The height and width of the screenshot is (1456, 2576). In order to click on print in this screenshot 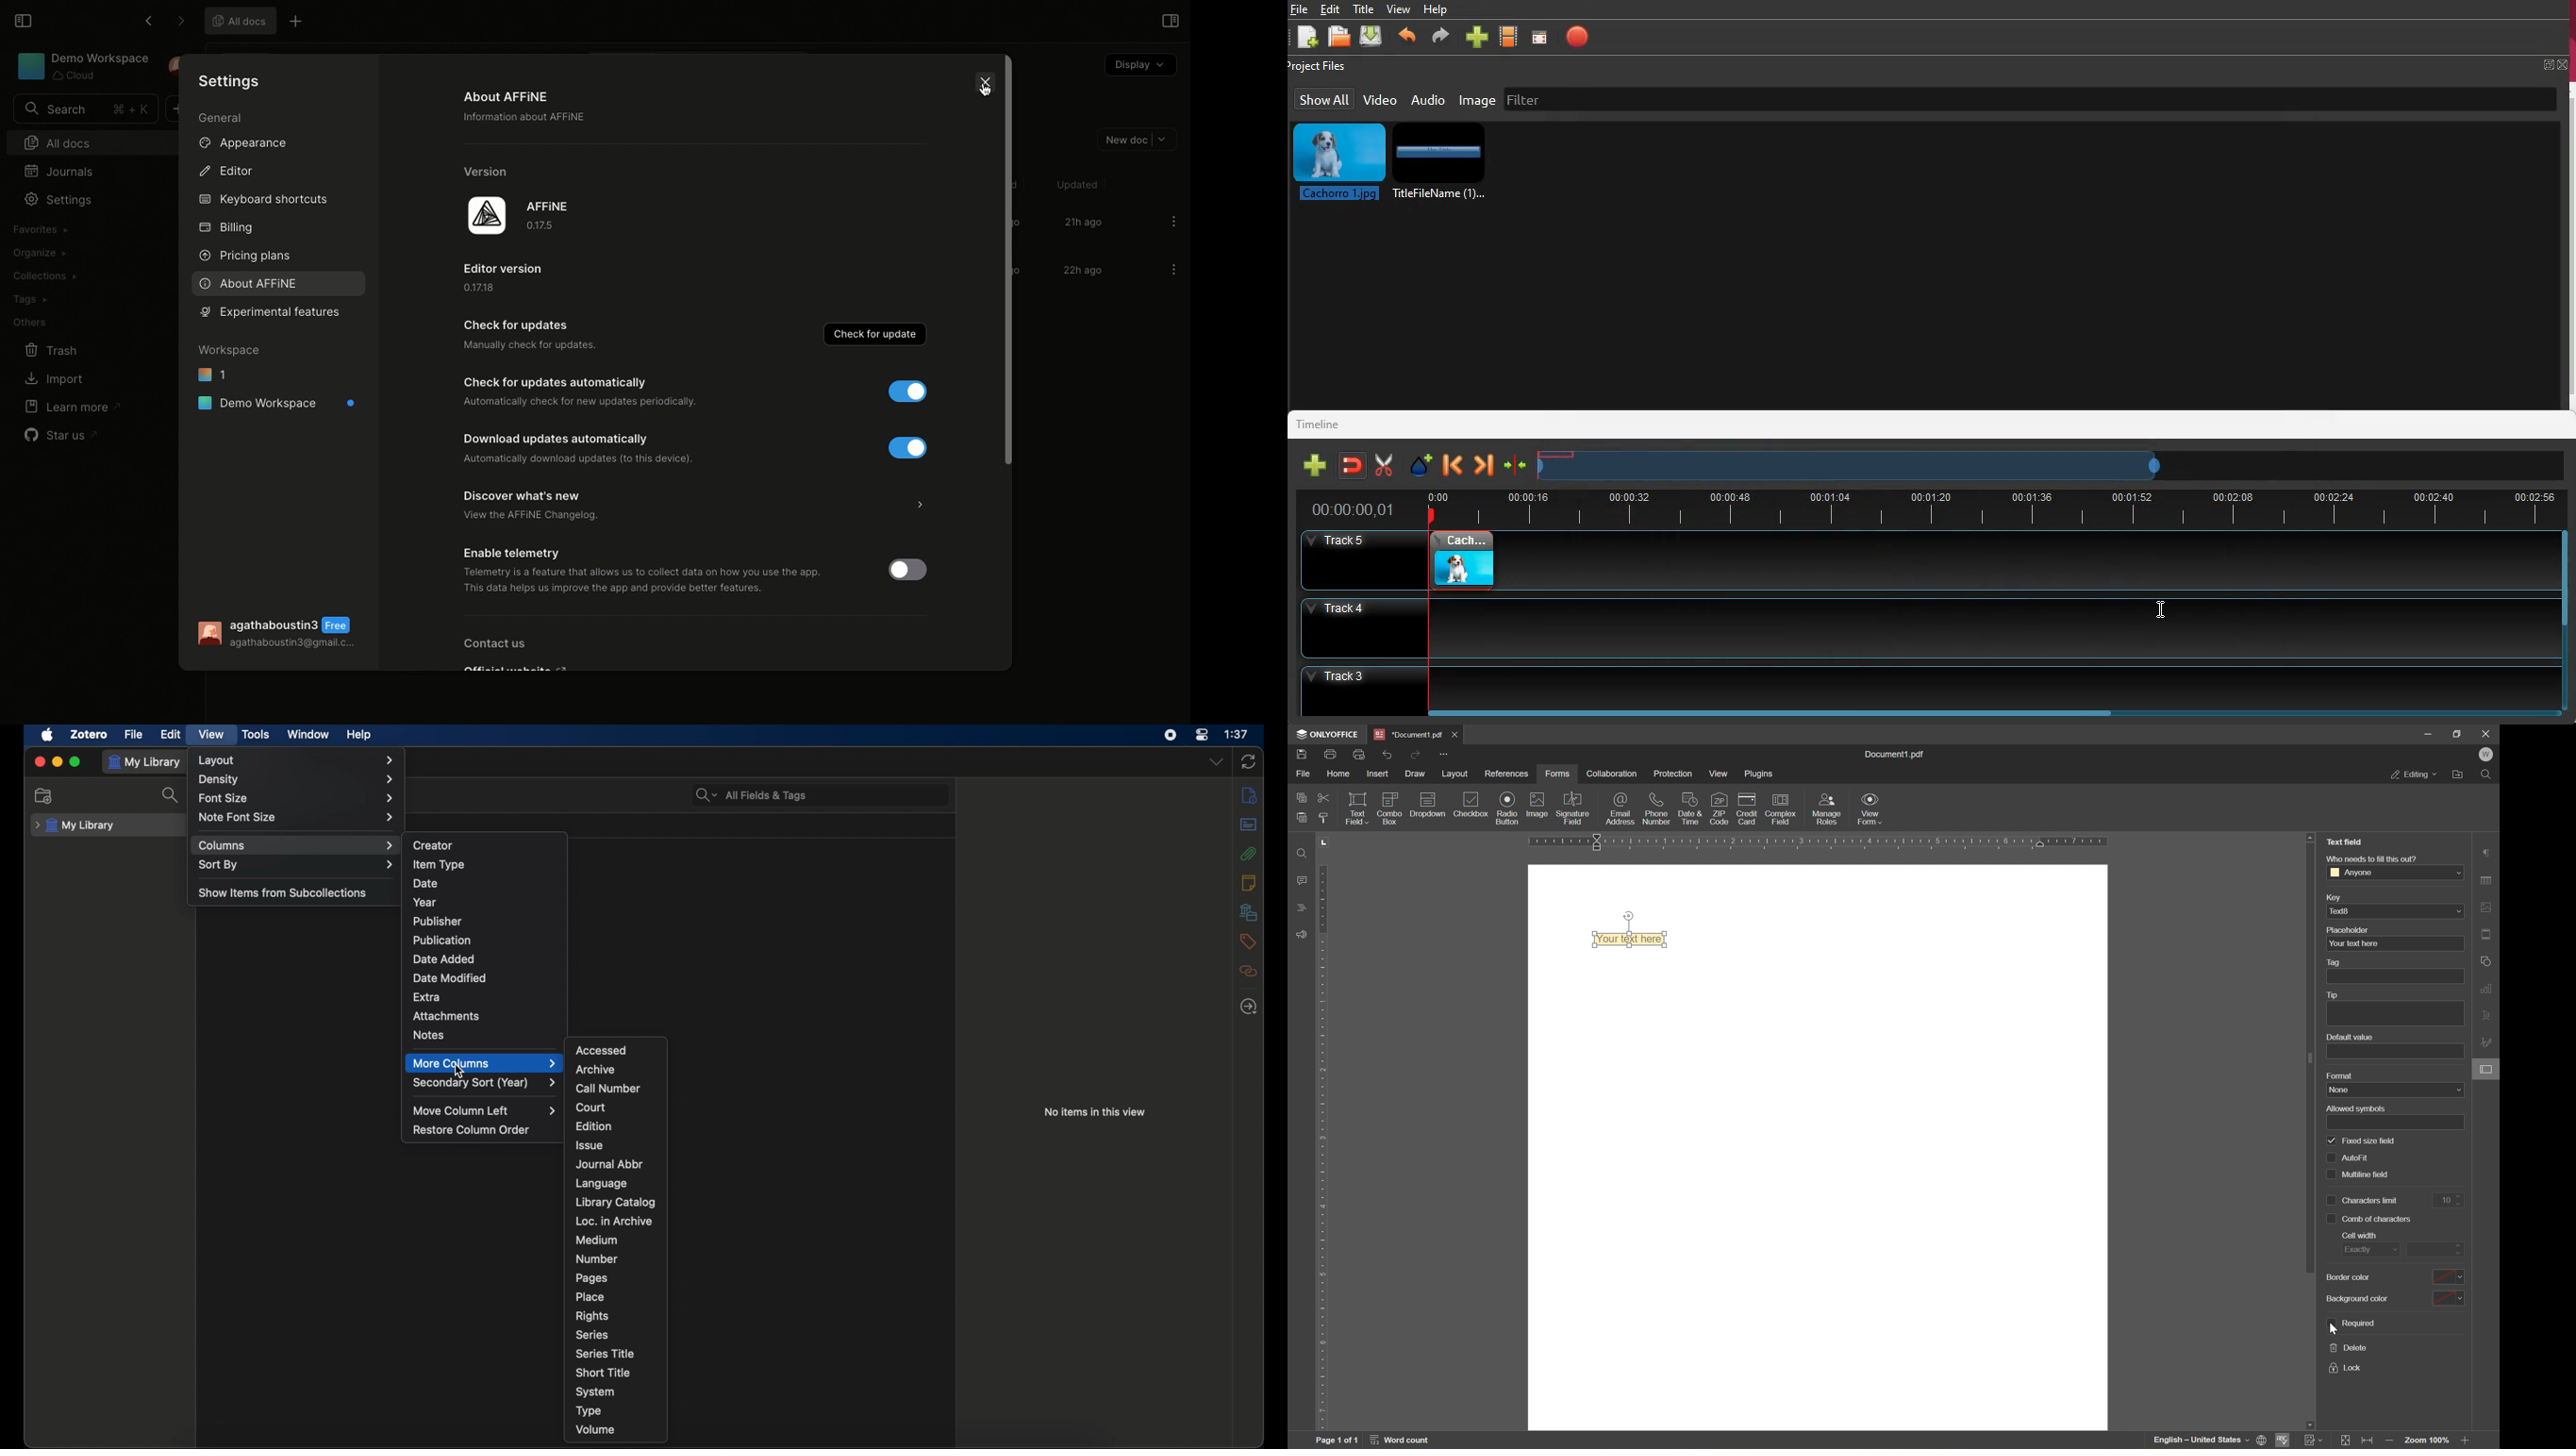, I will do `click(1330, 754)`.